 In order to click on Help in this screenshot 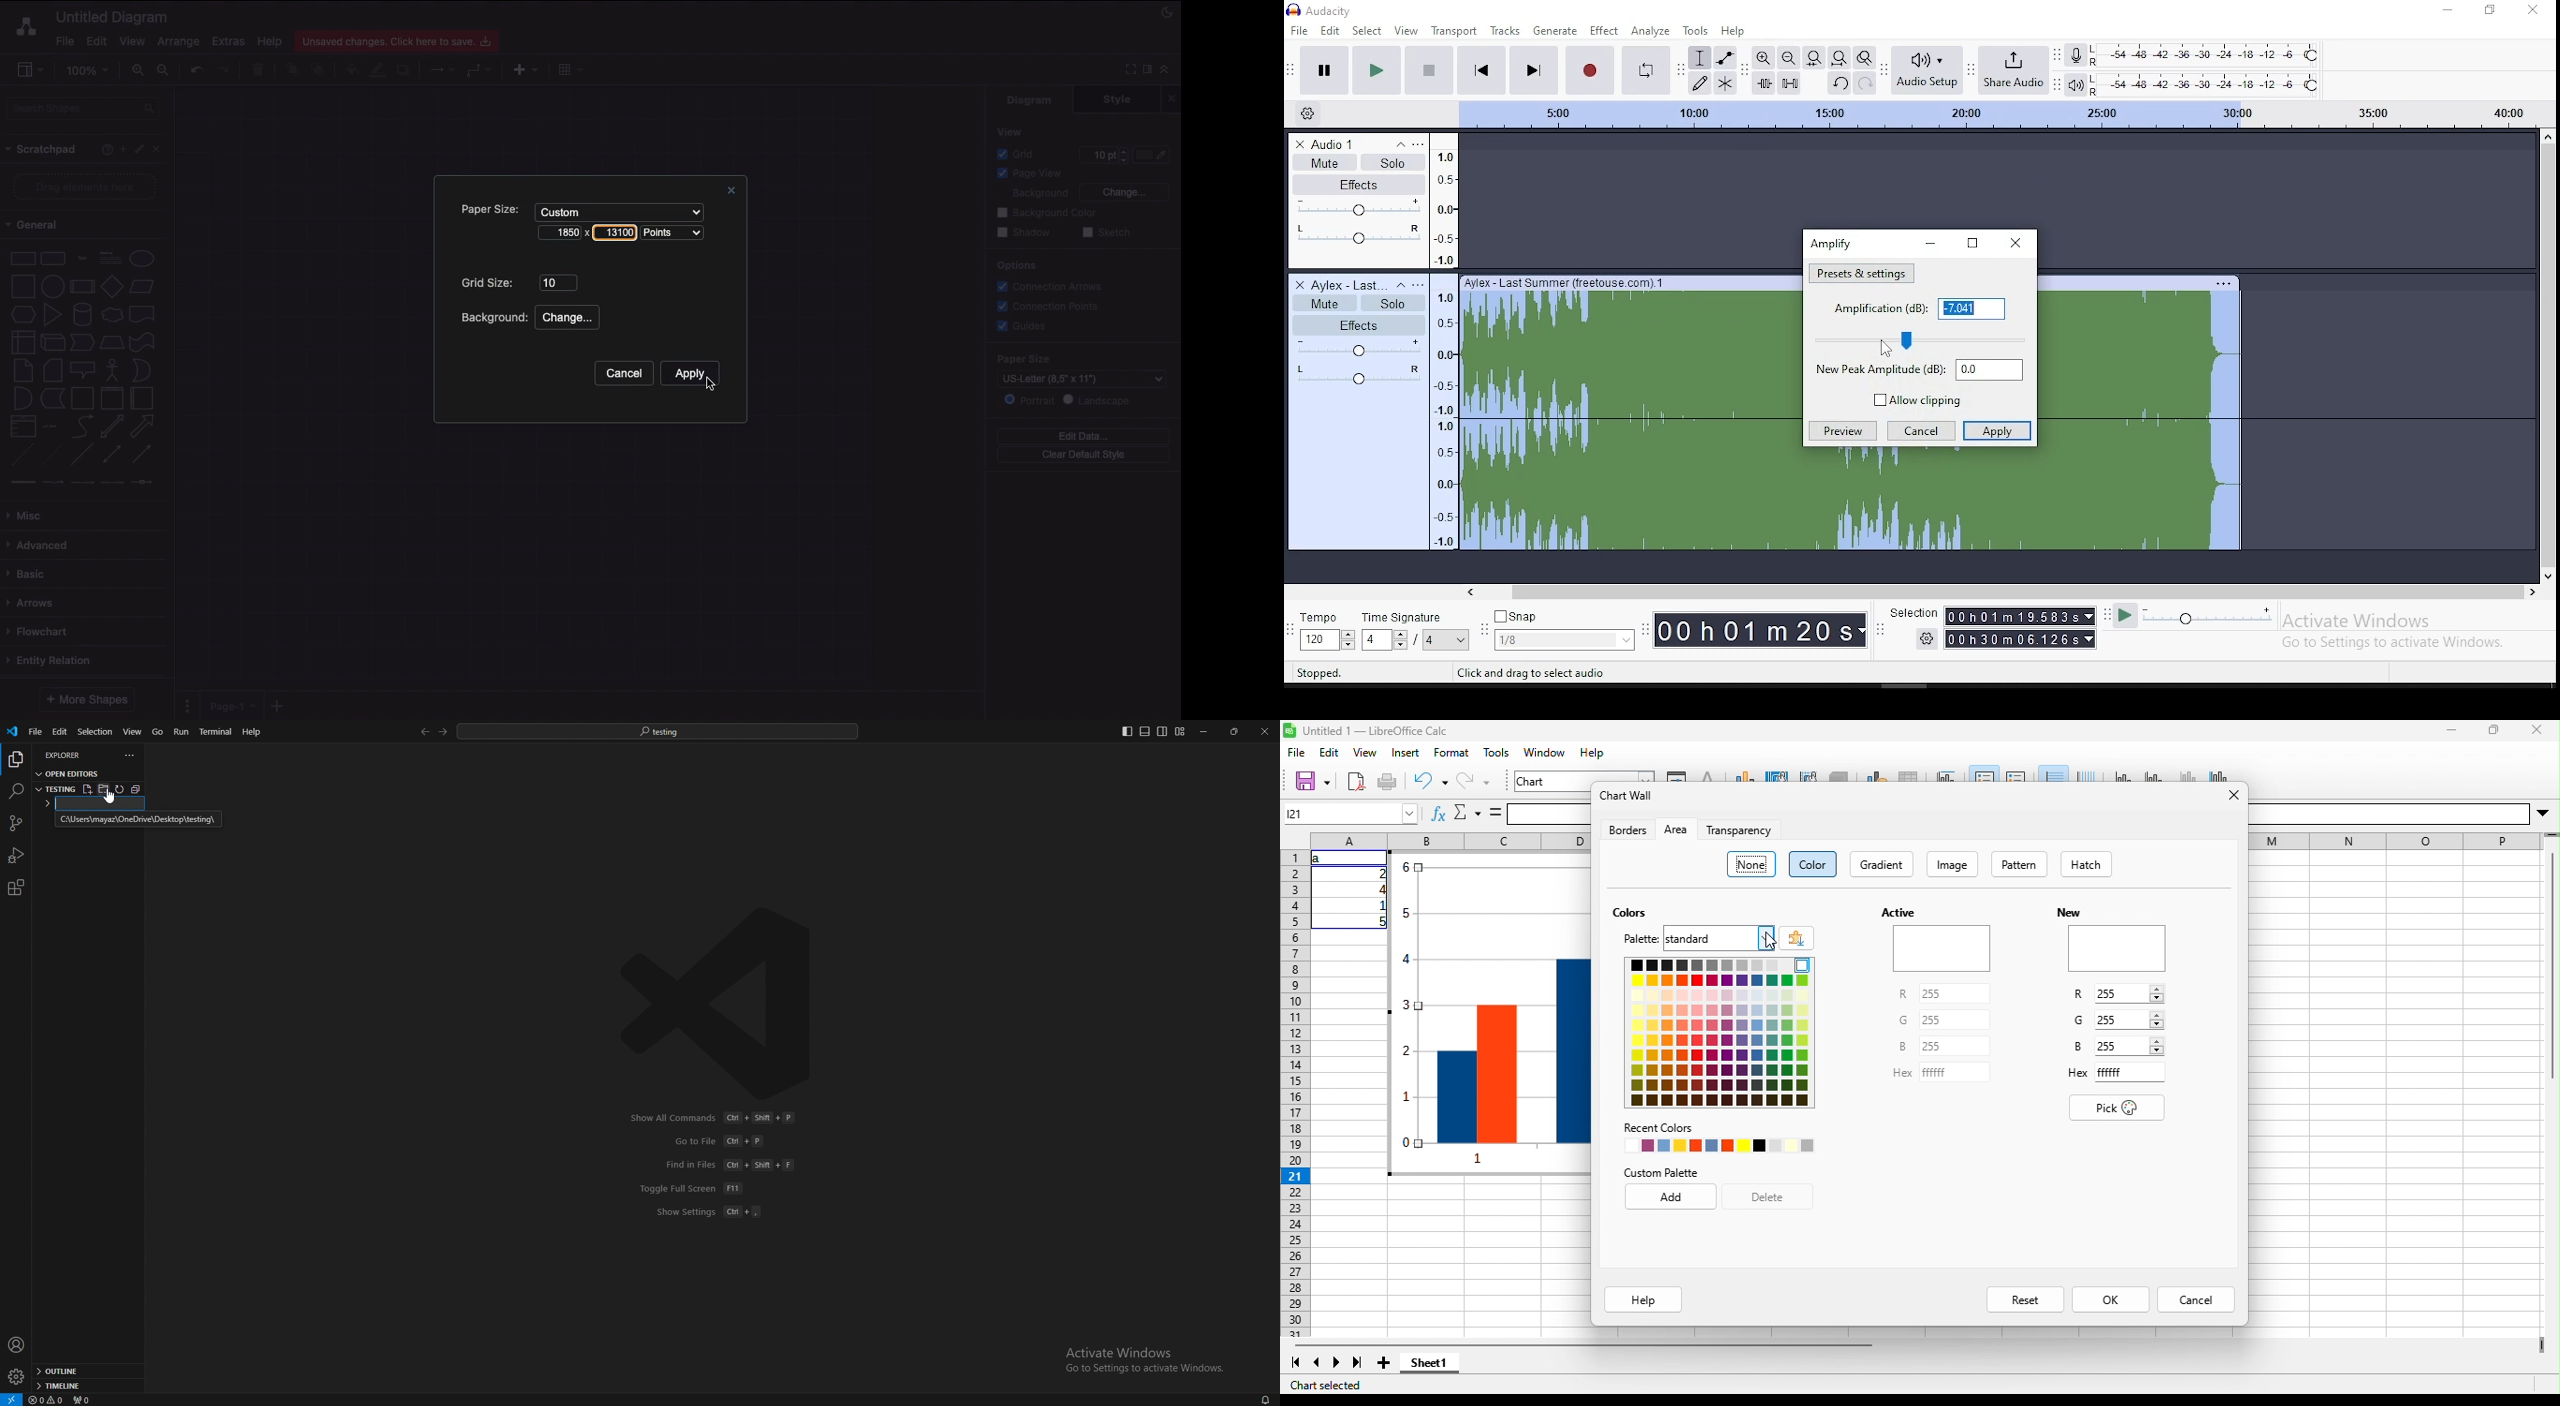, I will do `click(270, 40)`.